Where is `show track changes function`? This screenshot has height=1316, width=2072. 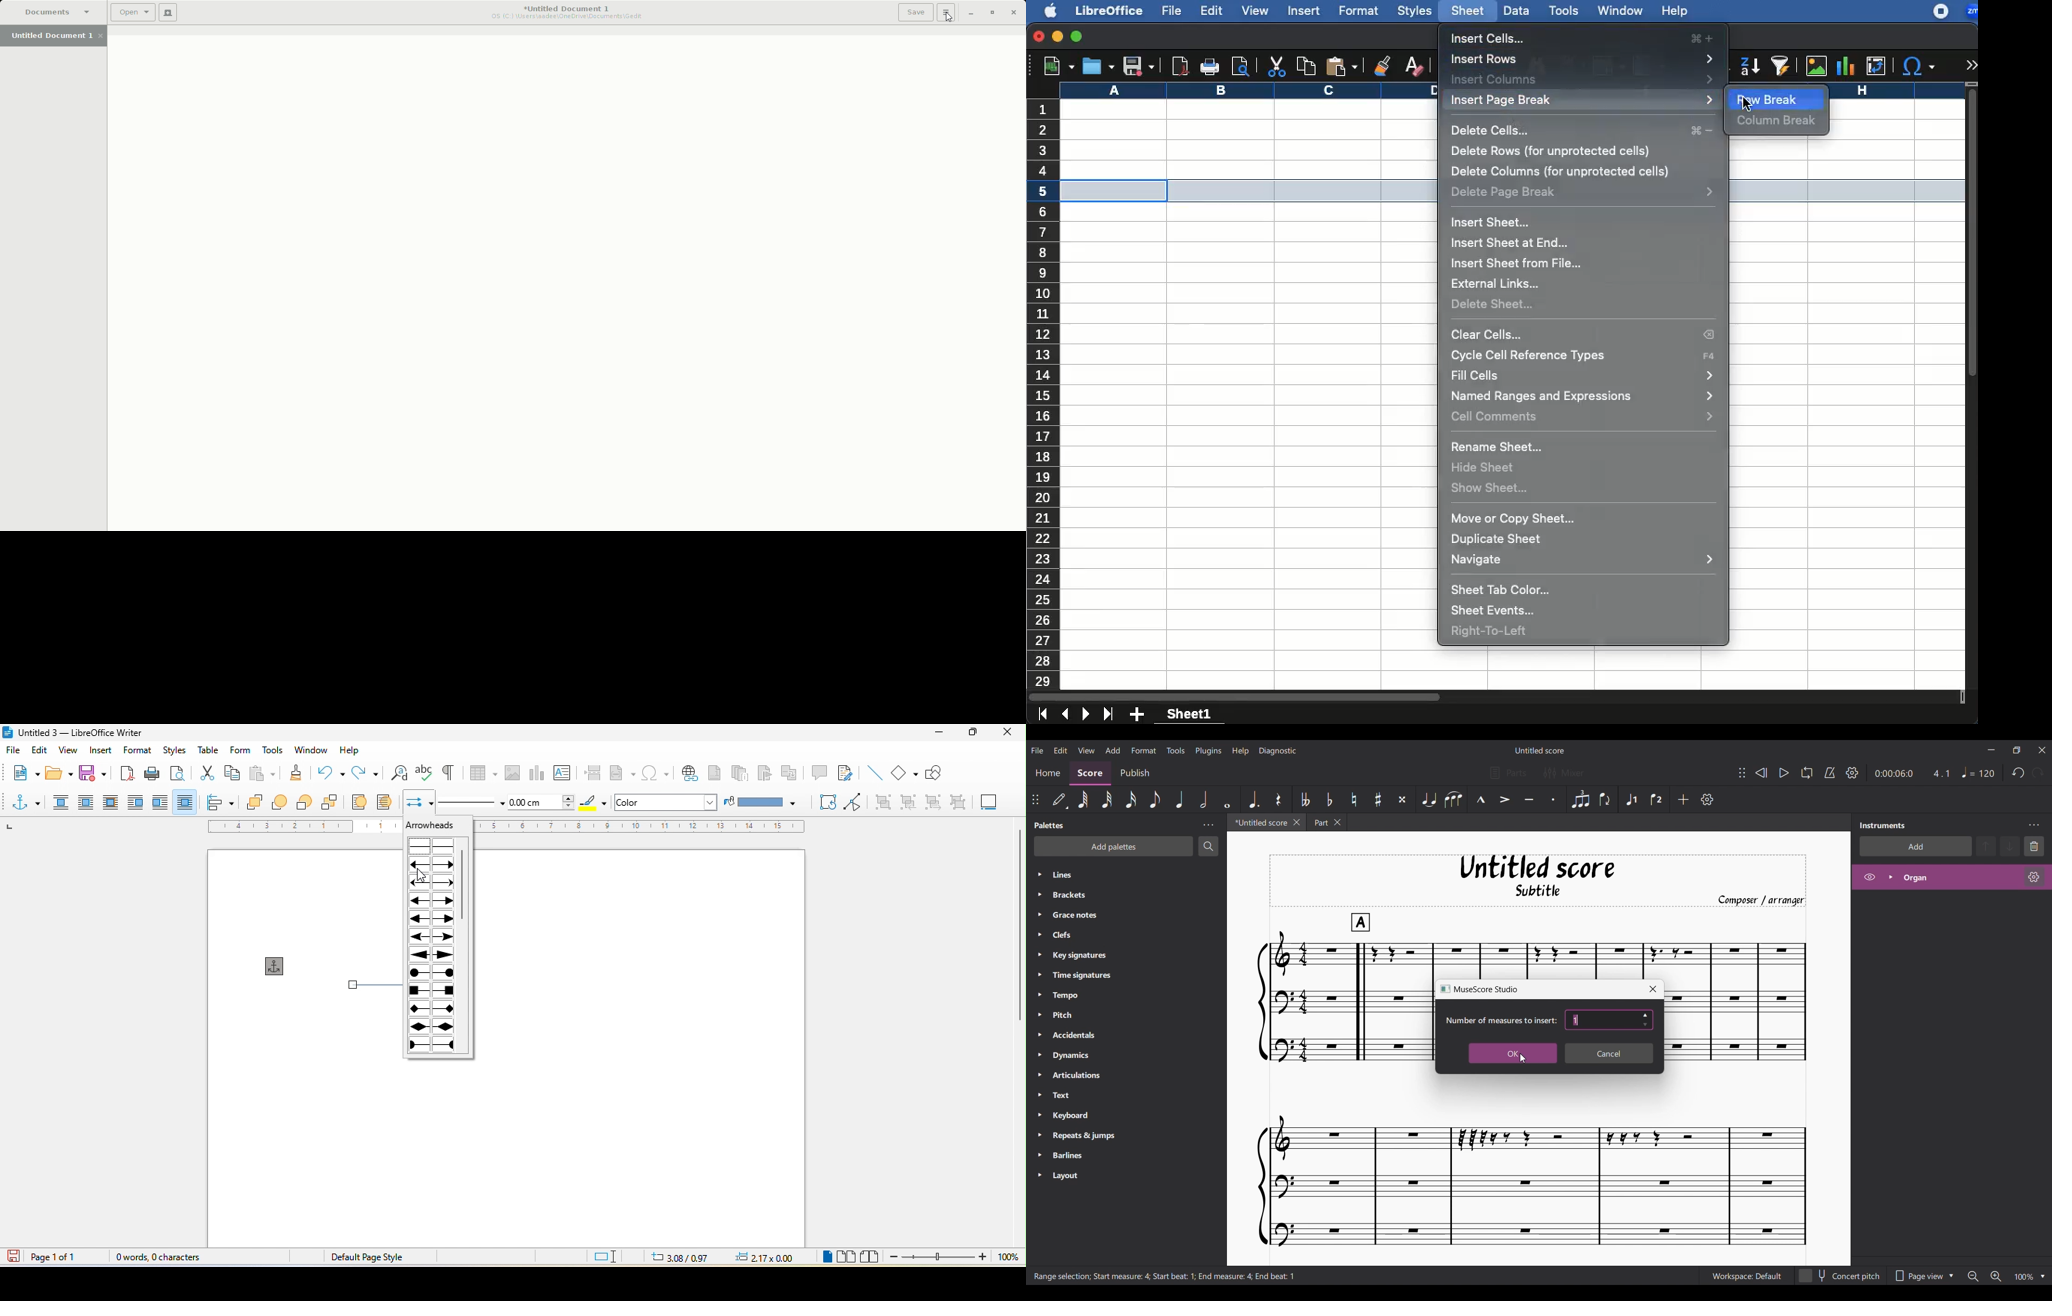
show track changes function is located at coordinates (846, 774).